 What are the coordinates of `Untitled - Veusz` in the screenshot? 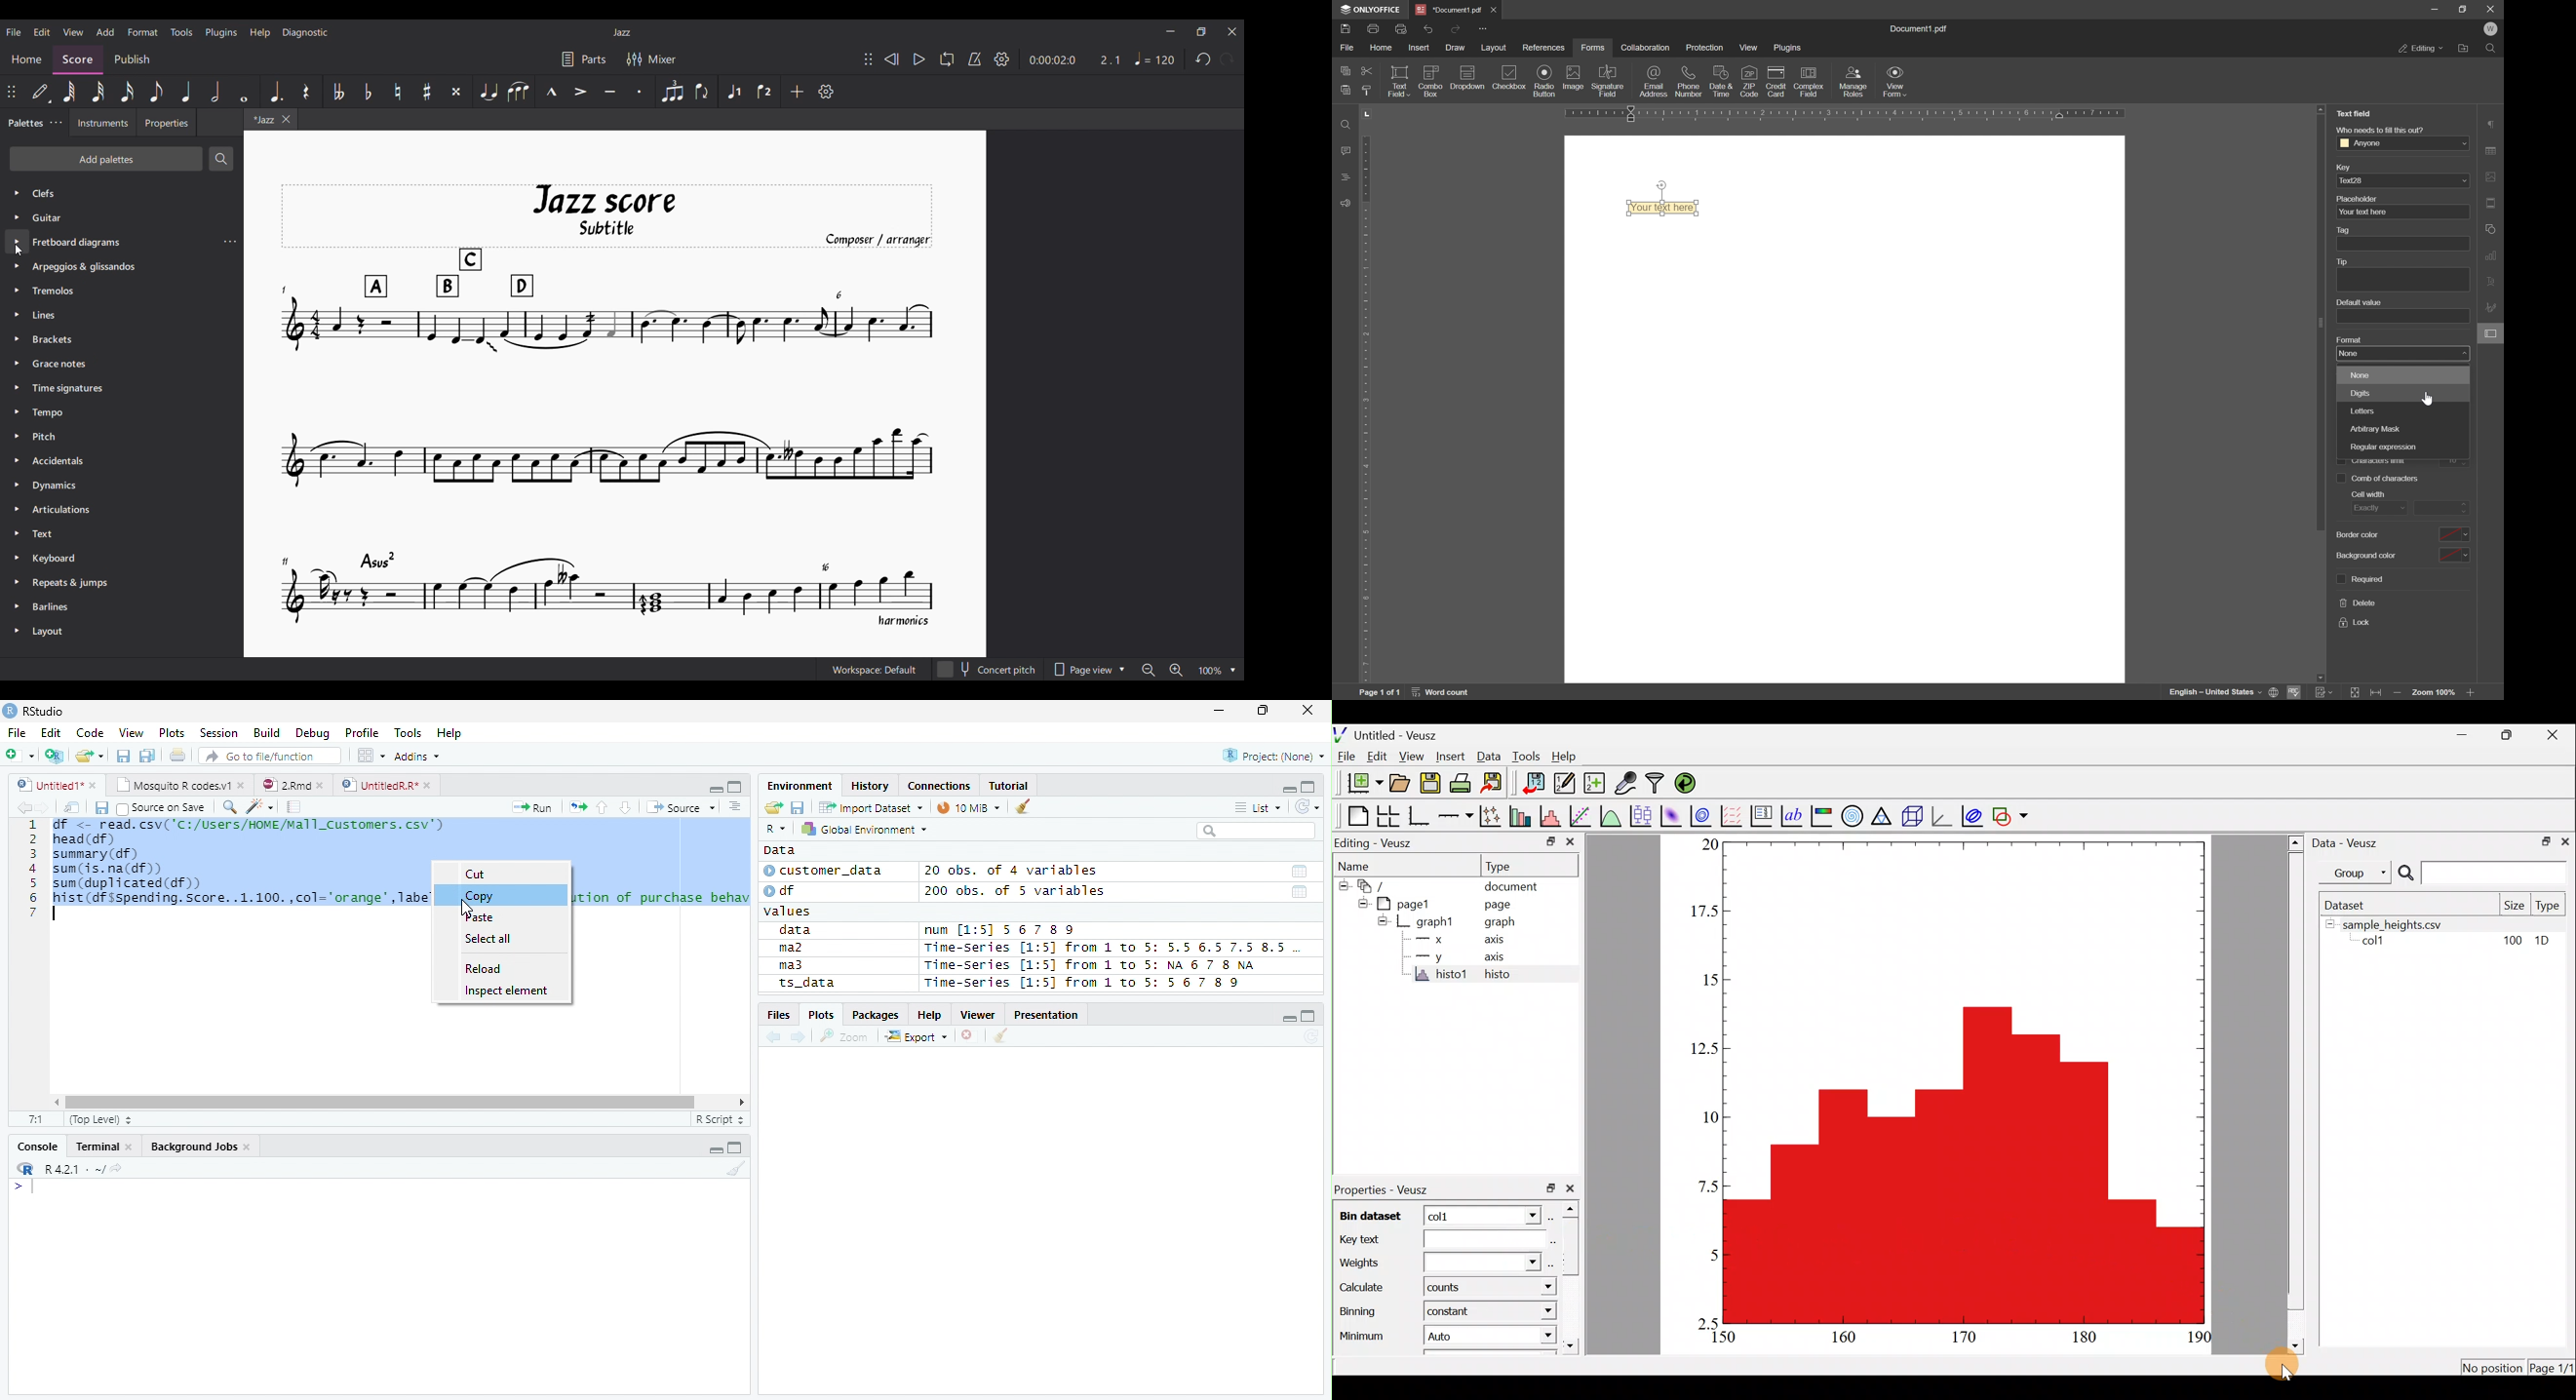 It's located at (1386, 734).